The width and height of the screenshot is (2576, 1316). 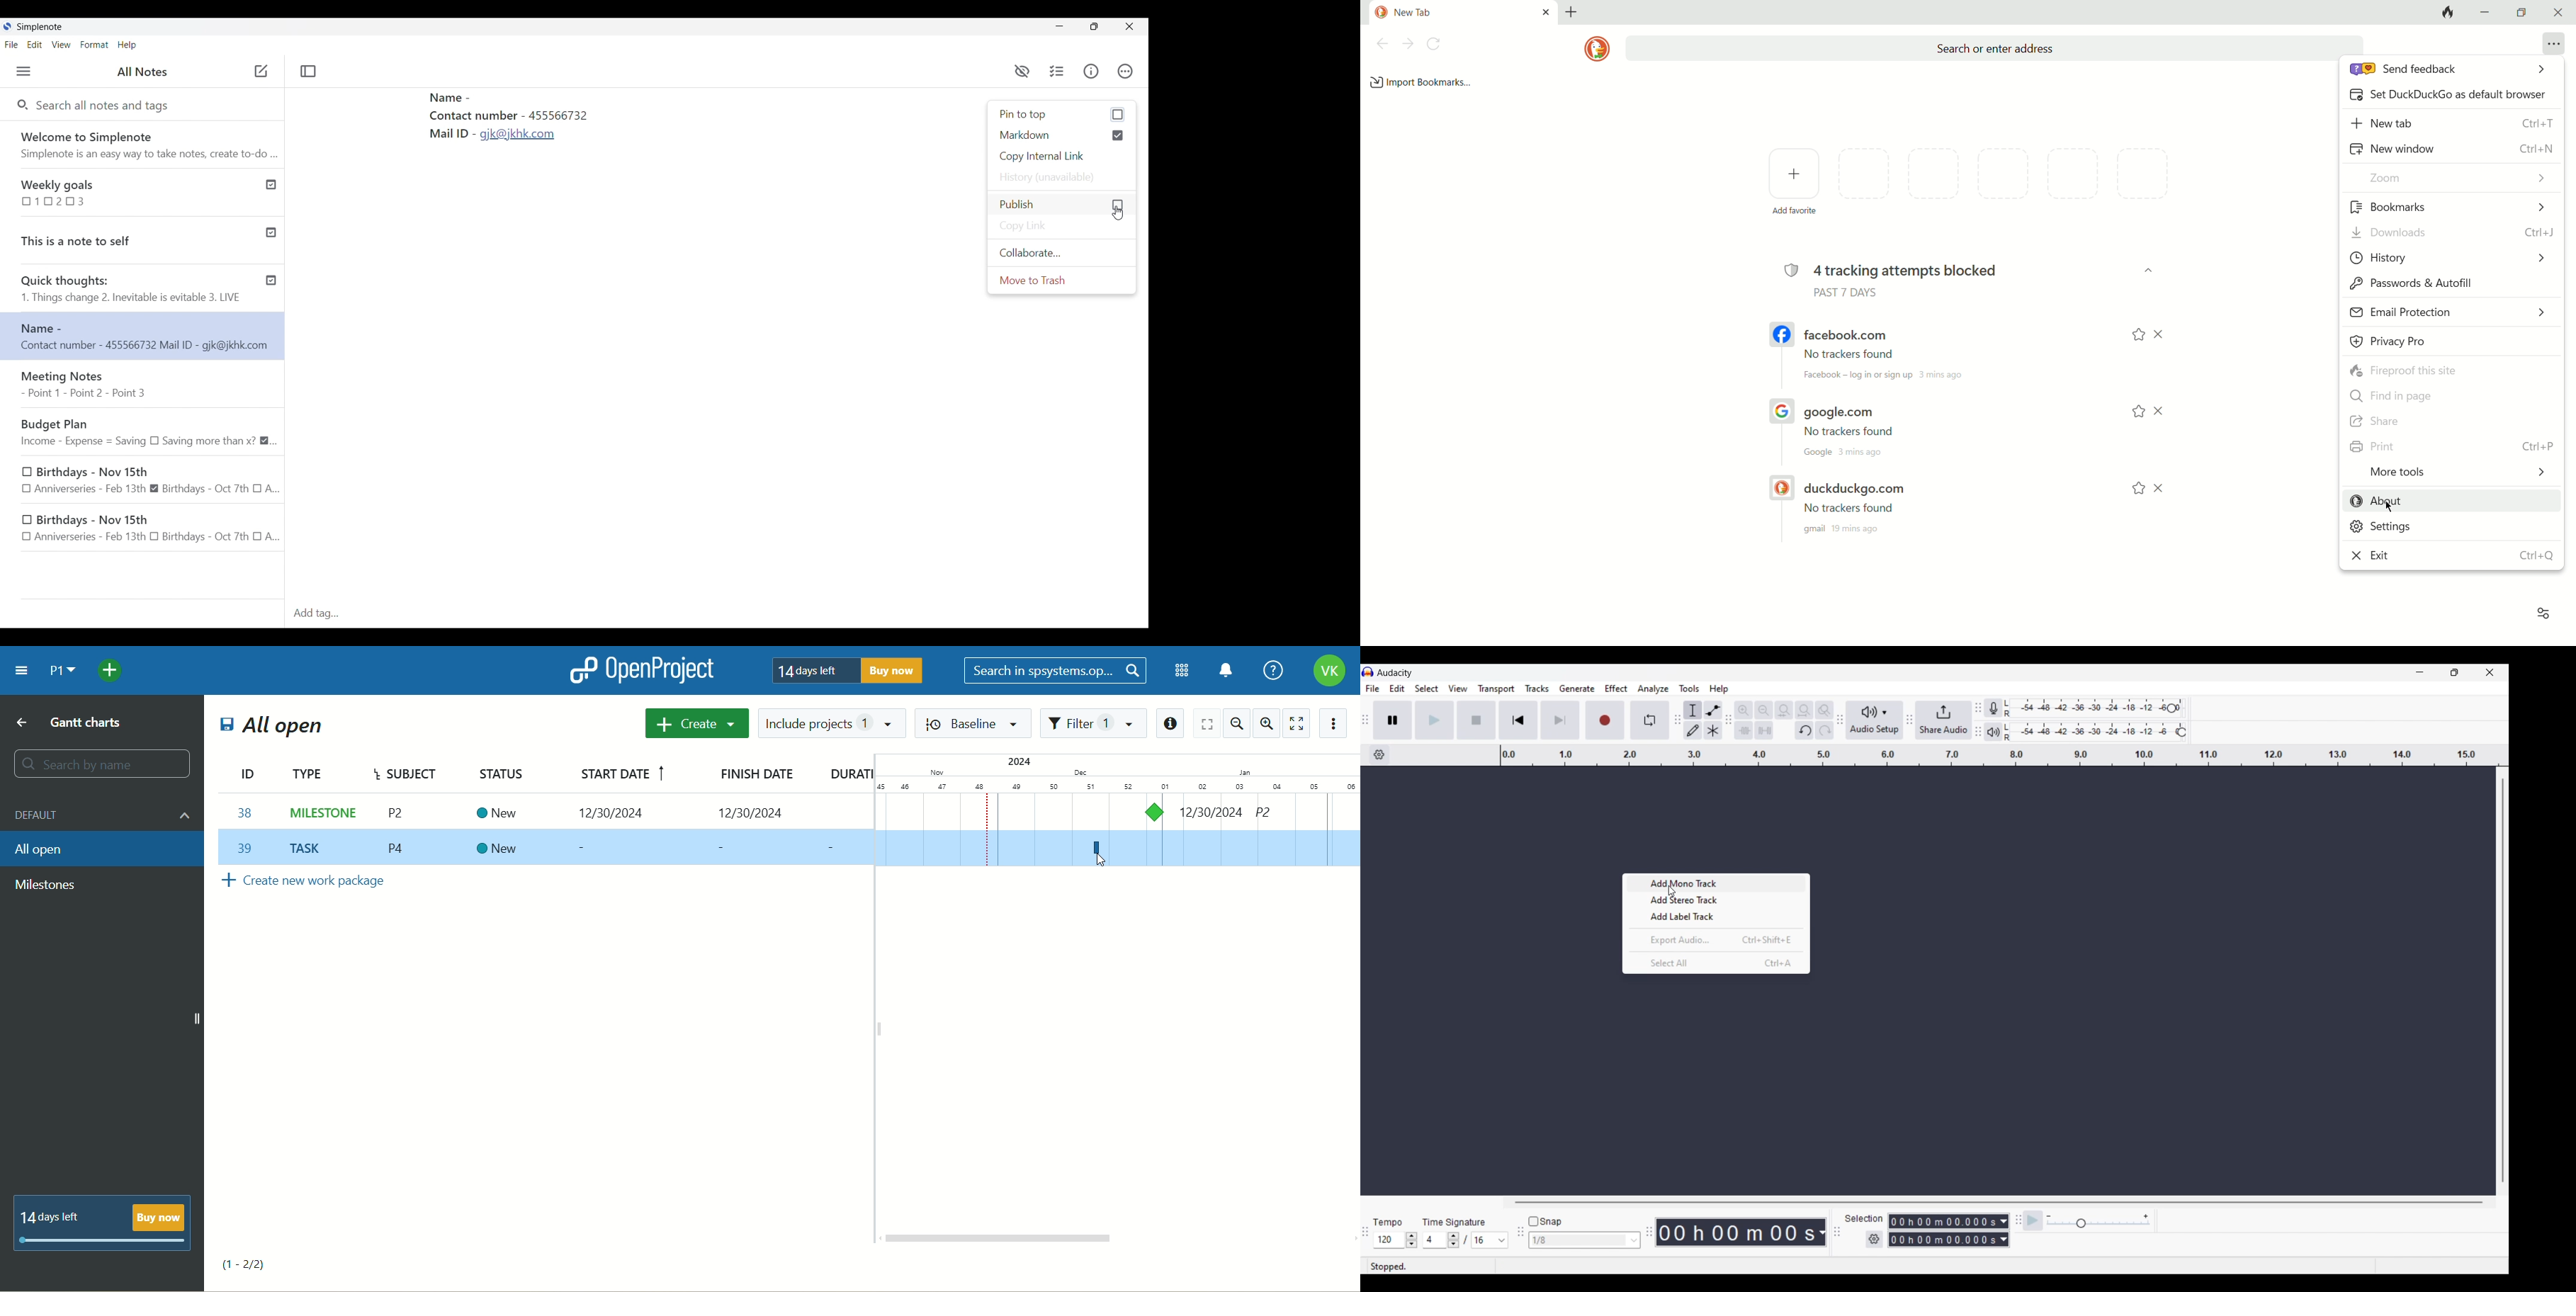 What do you see at coordinates (1824, 730) in the screenshot?
I see `Redo` at bounding box center [1824, 730].